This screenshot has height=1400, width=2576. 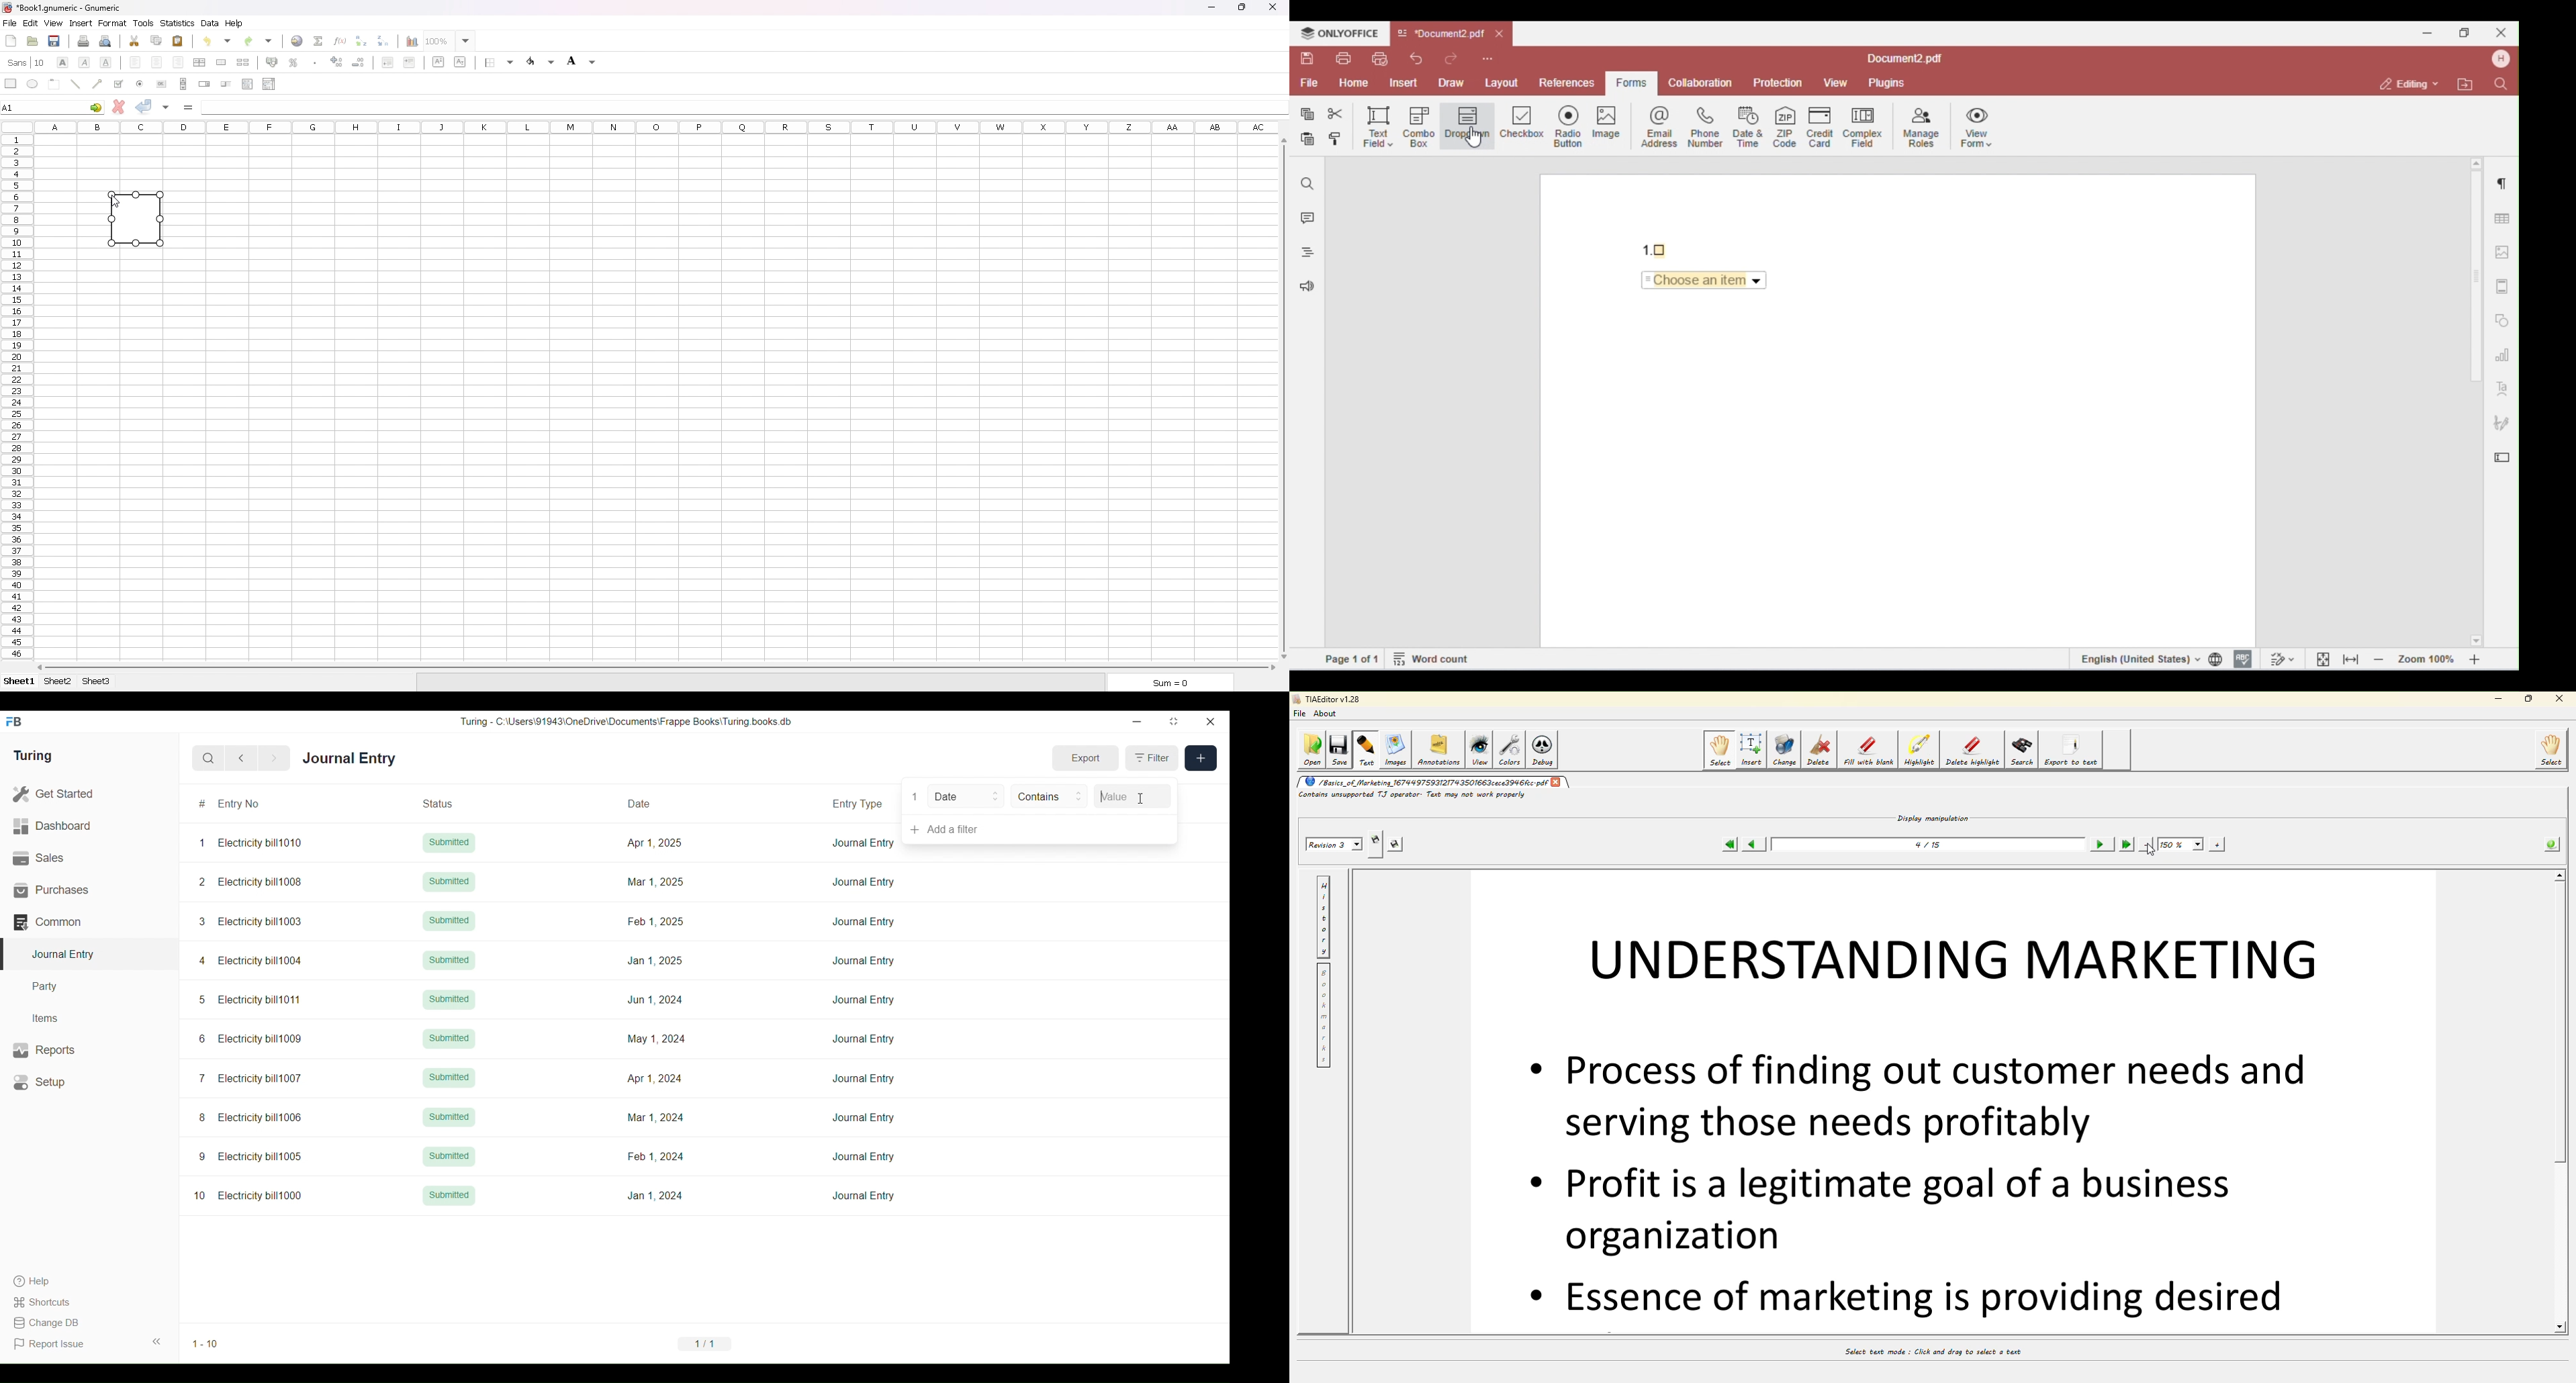 I want to click on accept changes in all cells, so click(x=168, y=107).